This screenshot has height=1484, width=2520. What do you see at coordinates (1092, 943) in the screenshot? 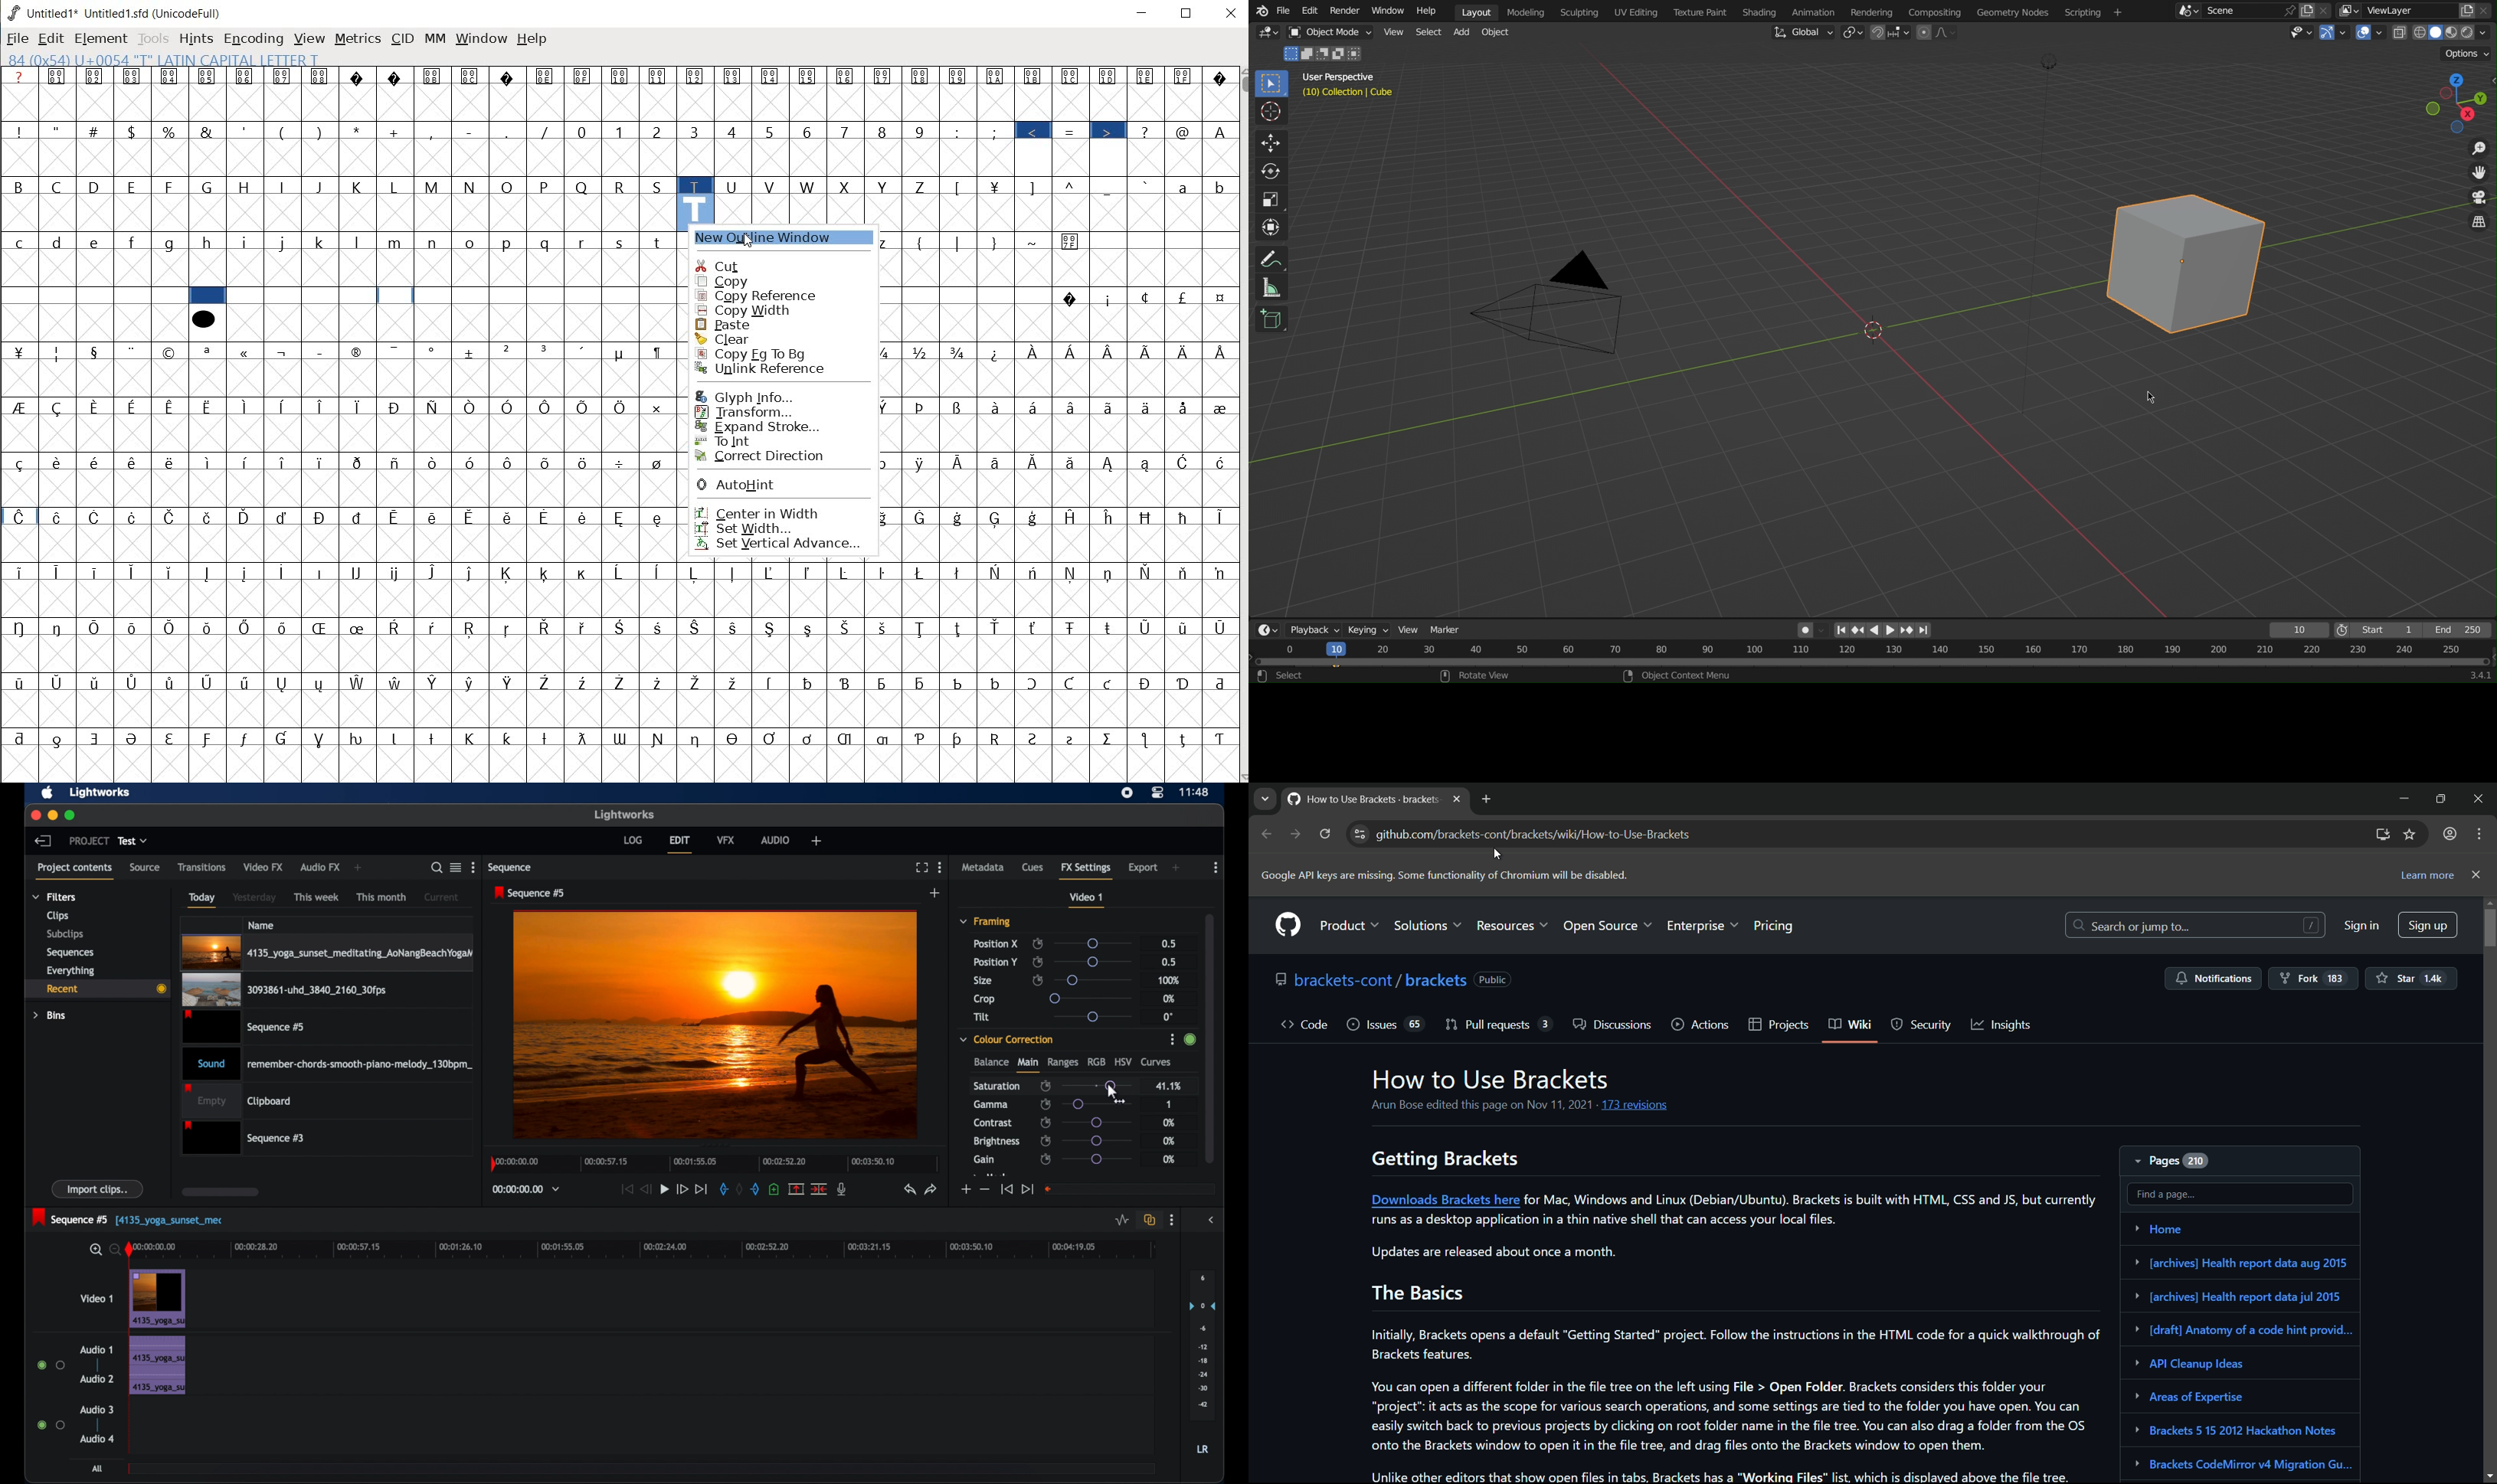
I see `slider` at bounding box center [1092, 943].